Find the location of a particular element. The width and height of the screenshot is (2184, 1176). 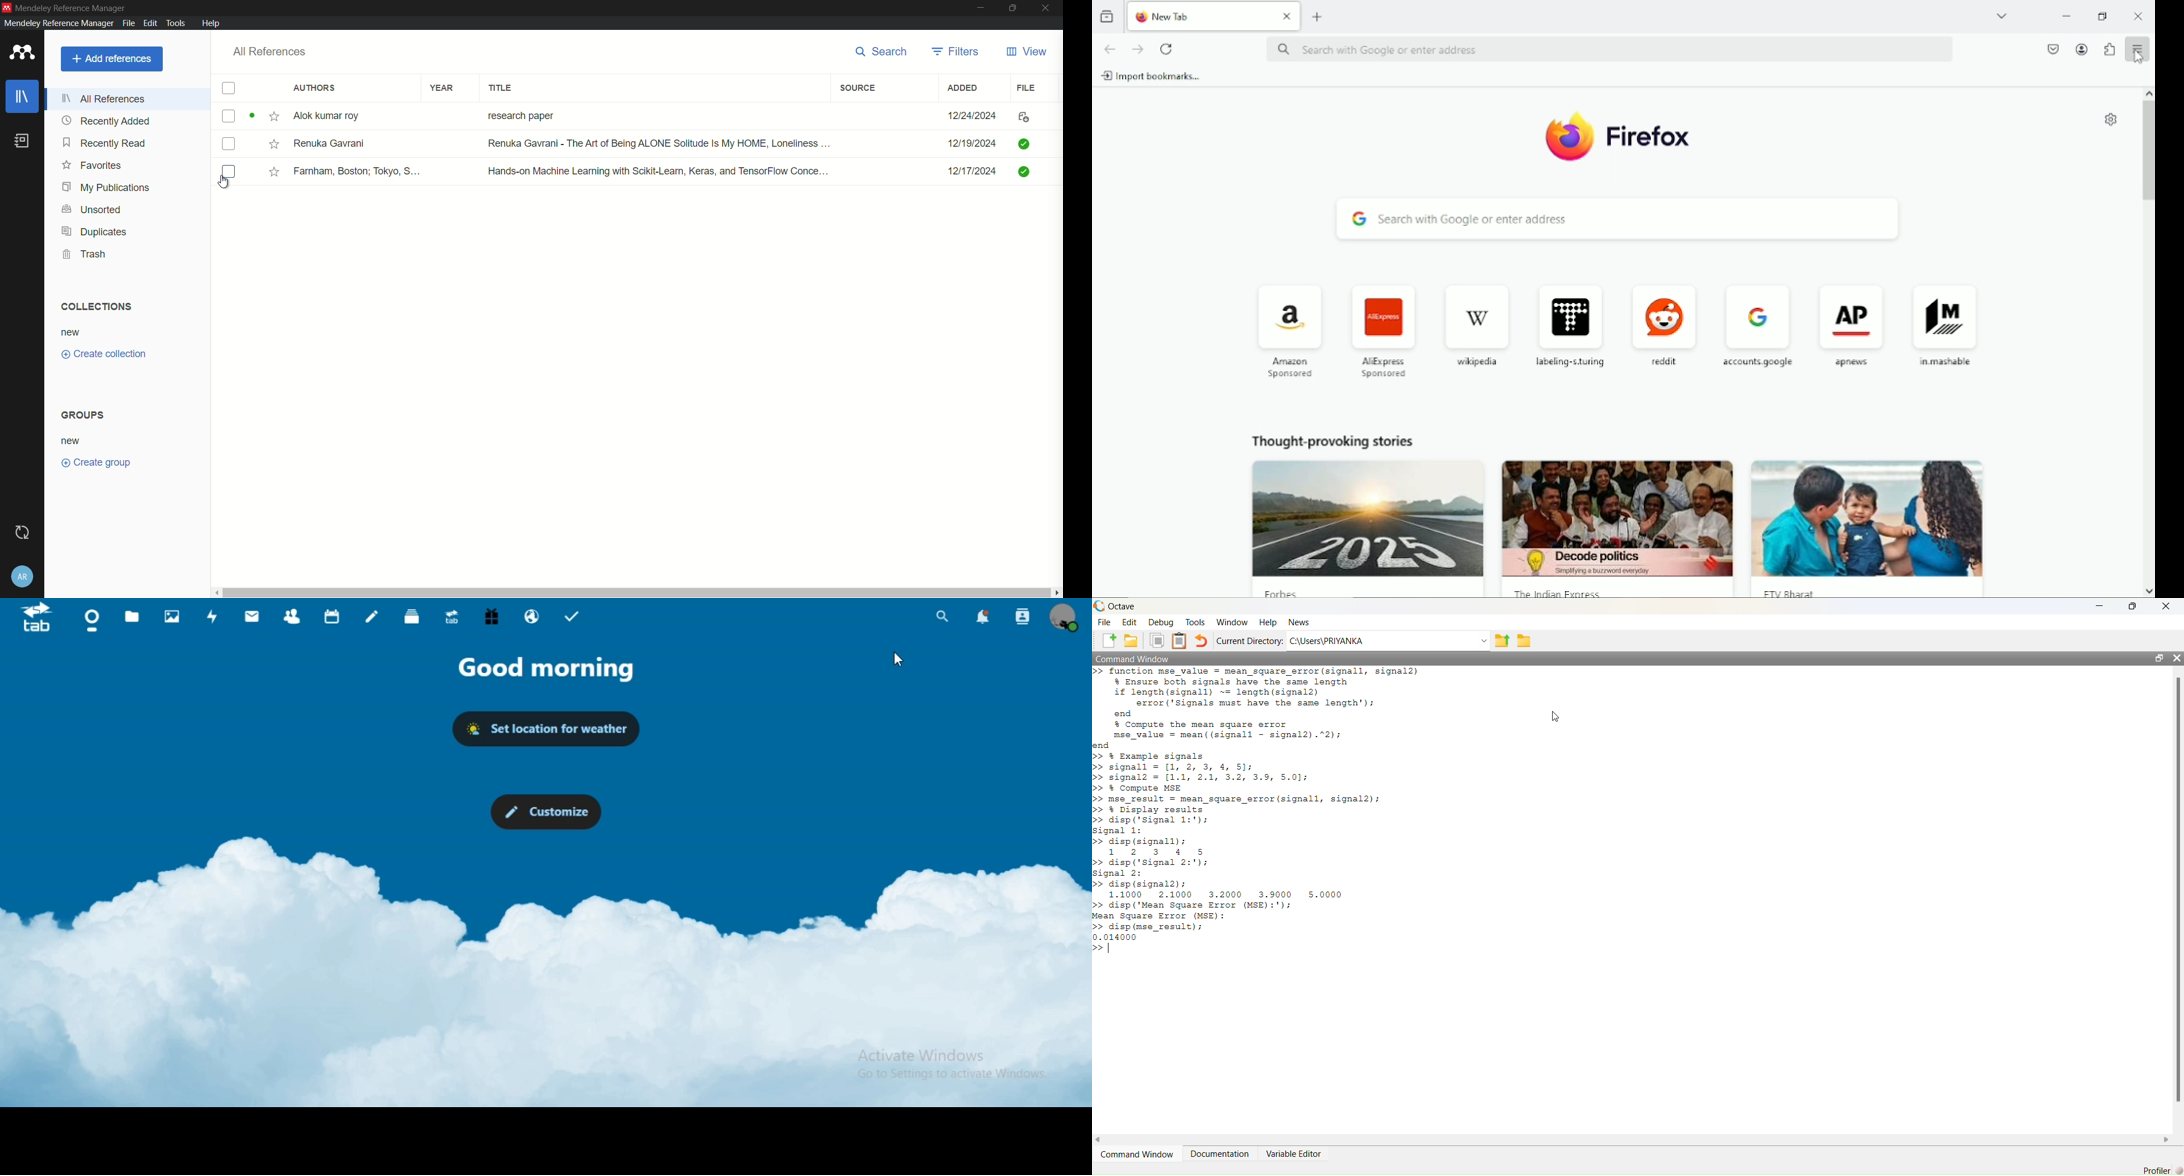

sync is located at coordinates (24, 531).